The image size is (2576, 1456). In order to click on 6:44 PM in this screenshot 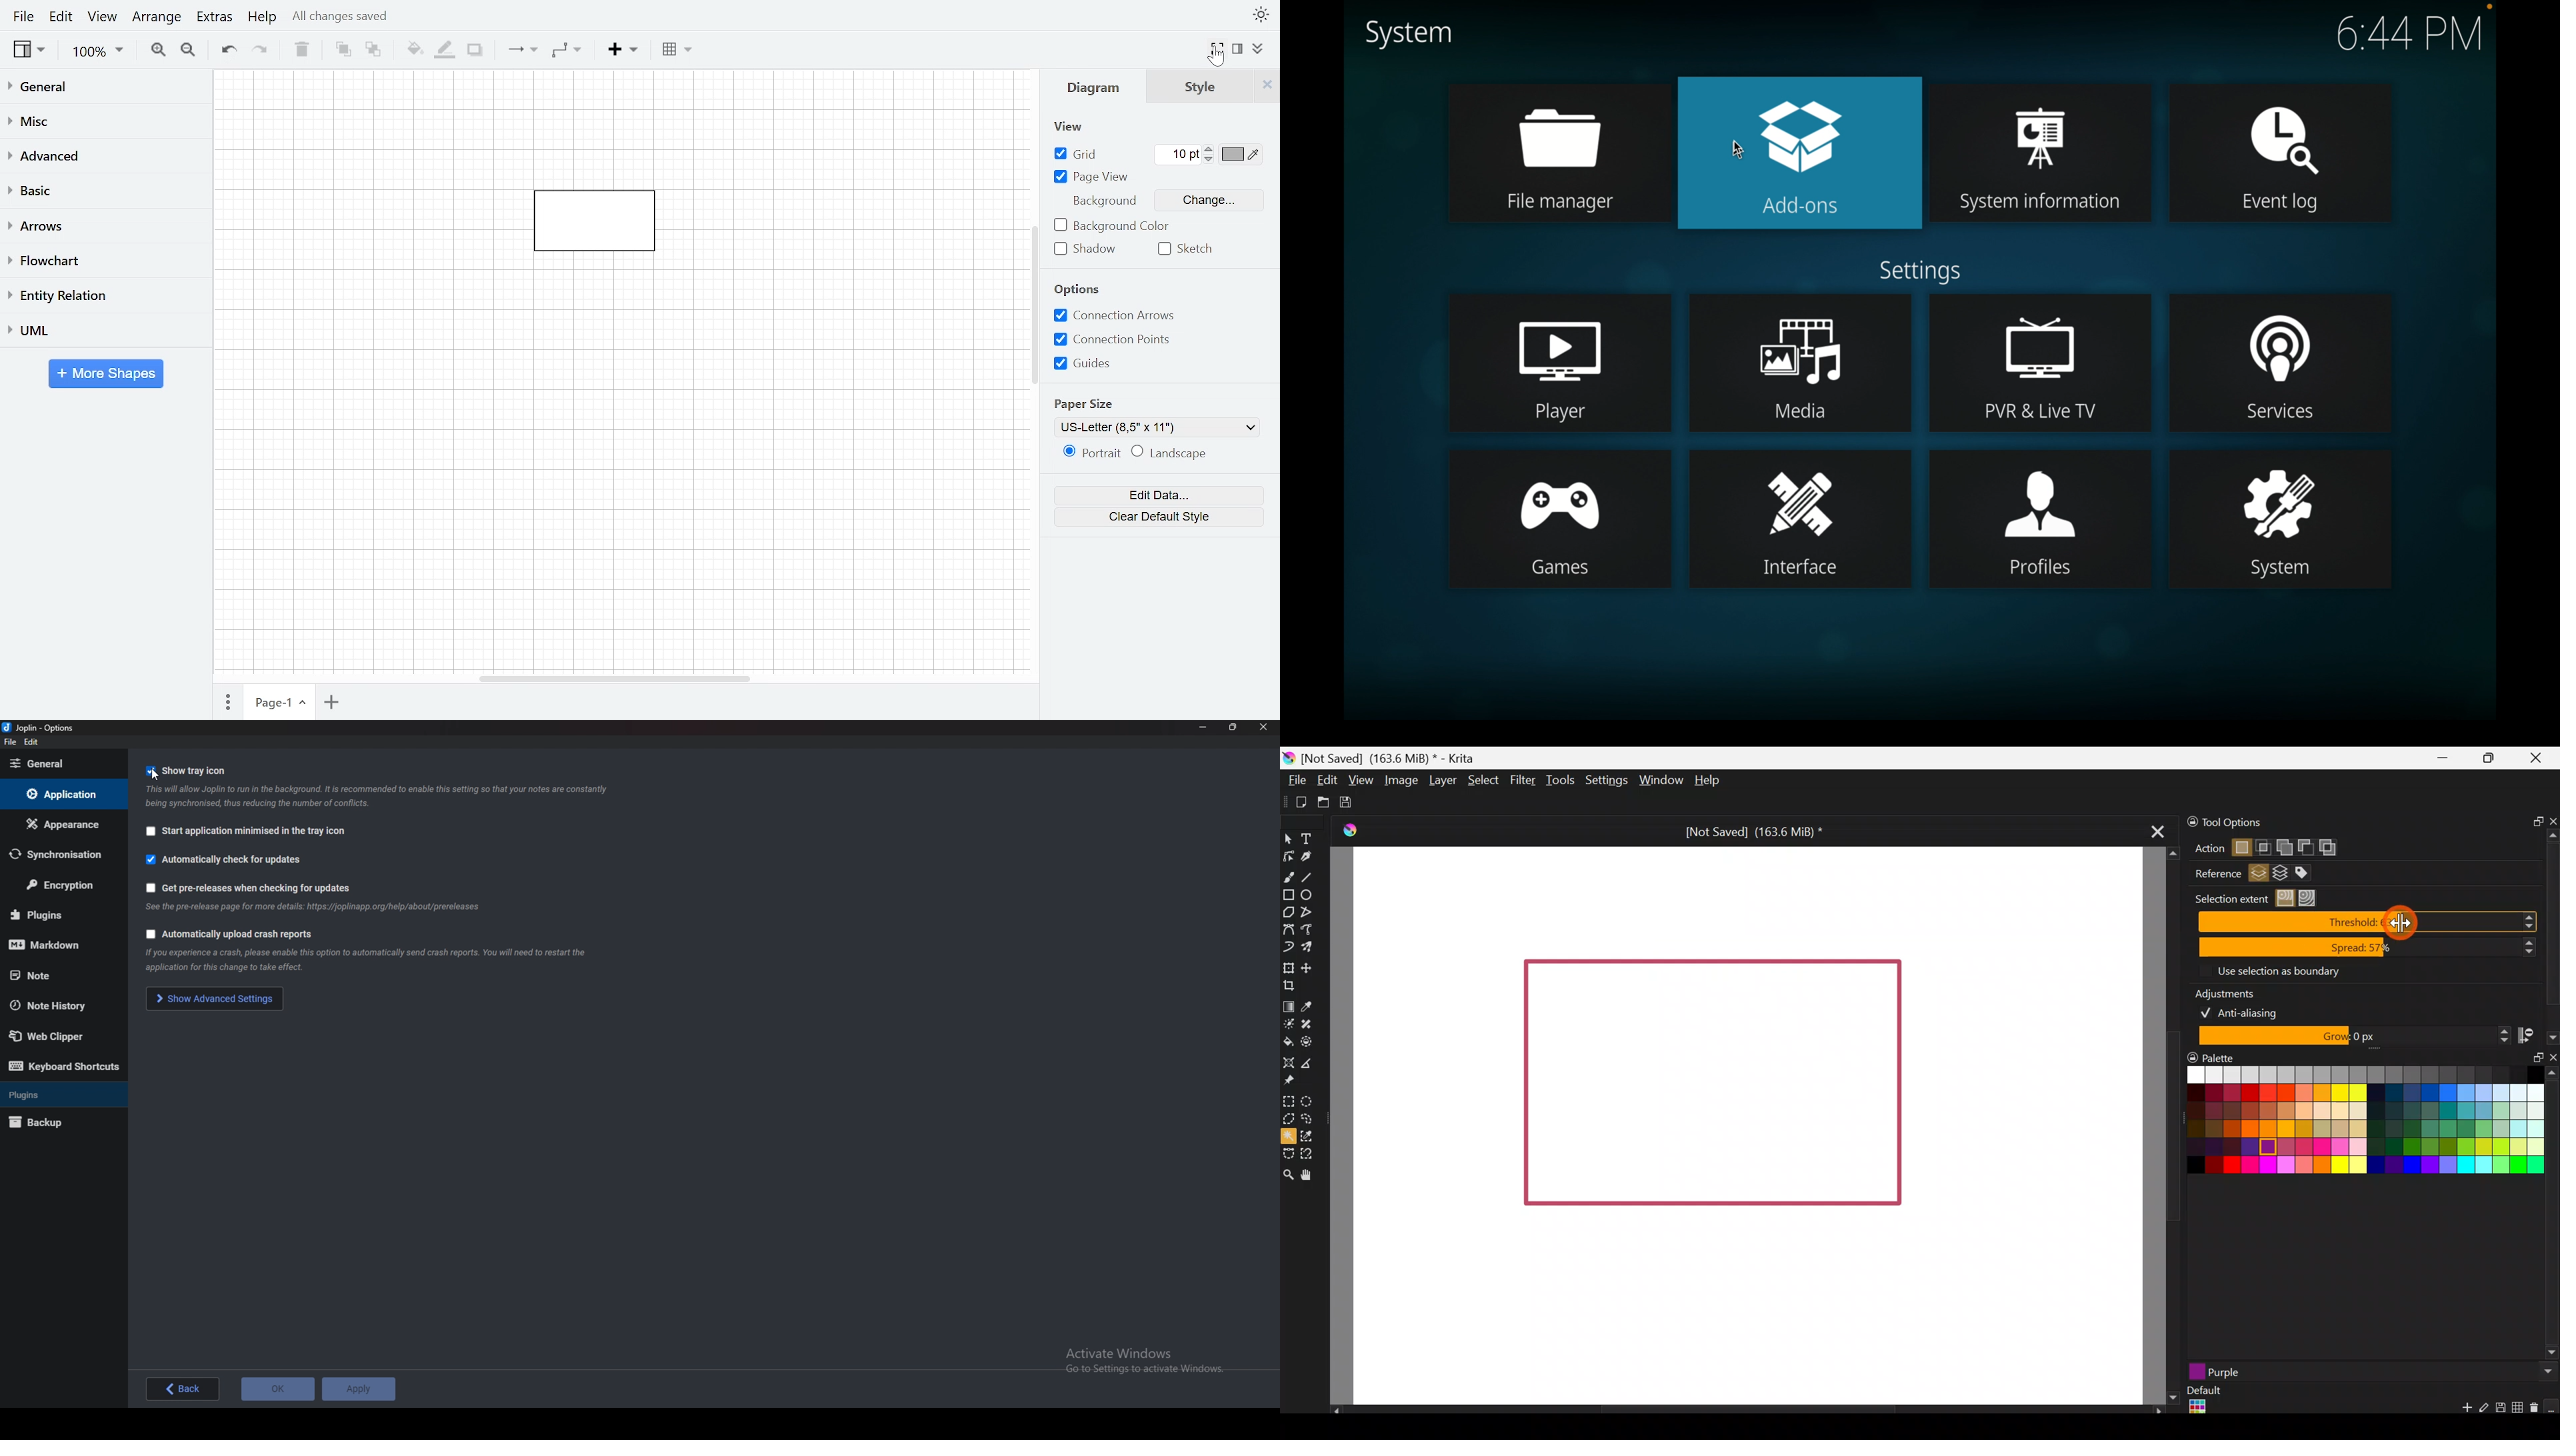, I will do `click(2416, 33)`.